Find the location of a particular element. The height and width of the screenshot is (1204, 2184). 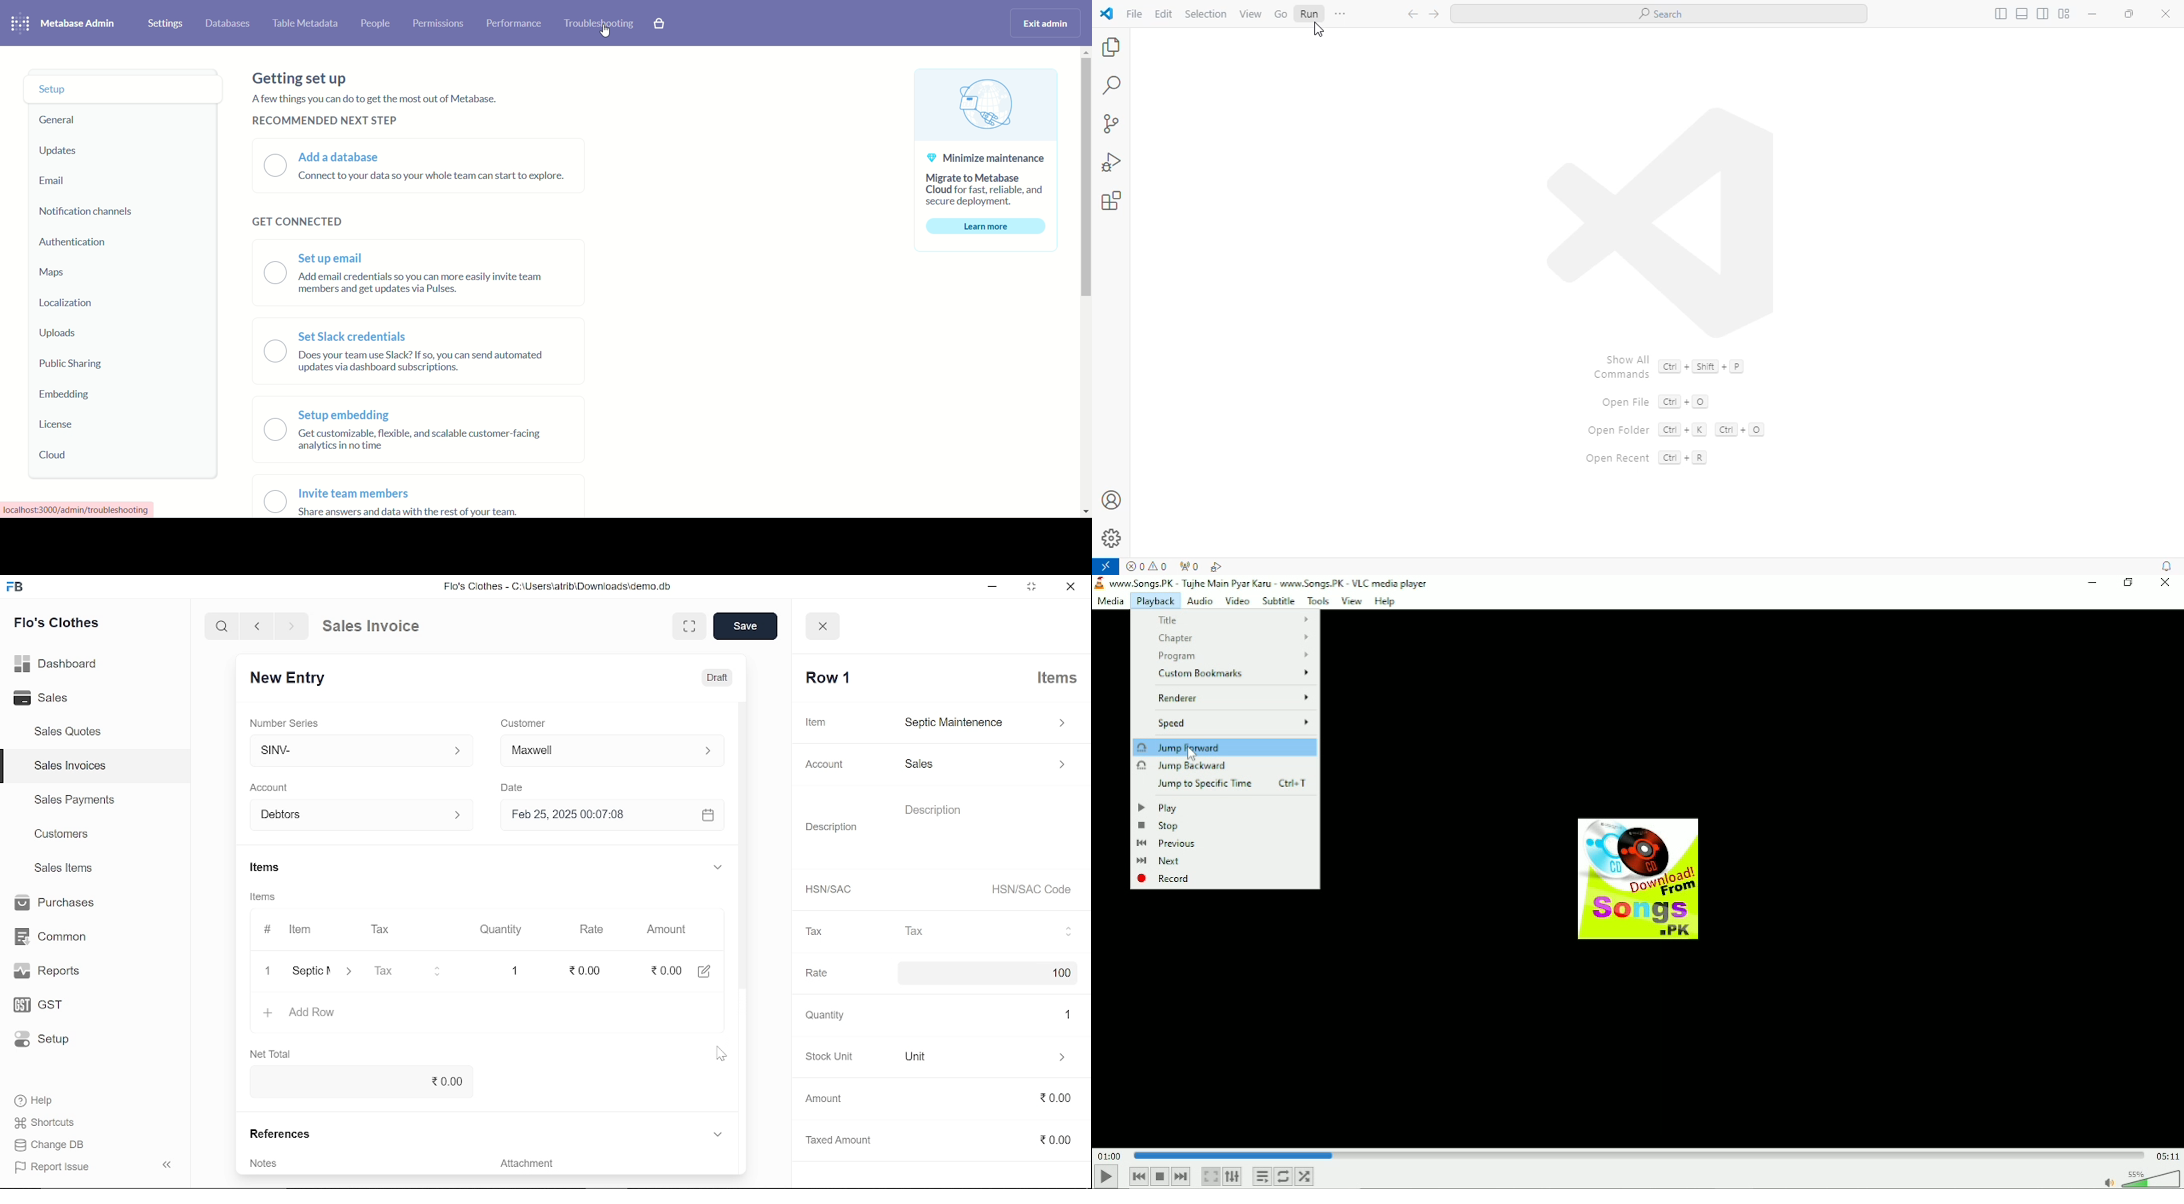

terminal / help is located at coordinates (1341, 14).